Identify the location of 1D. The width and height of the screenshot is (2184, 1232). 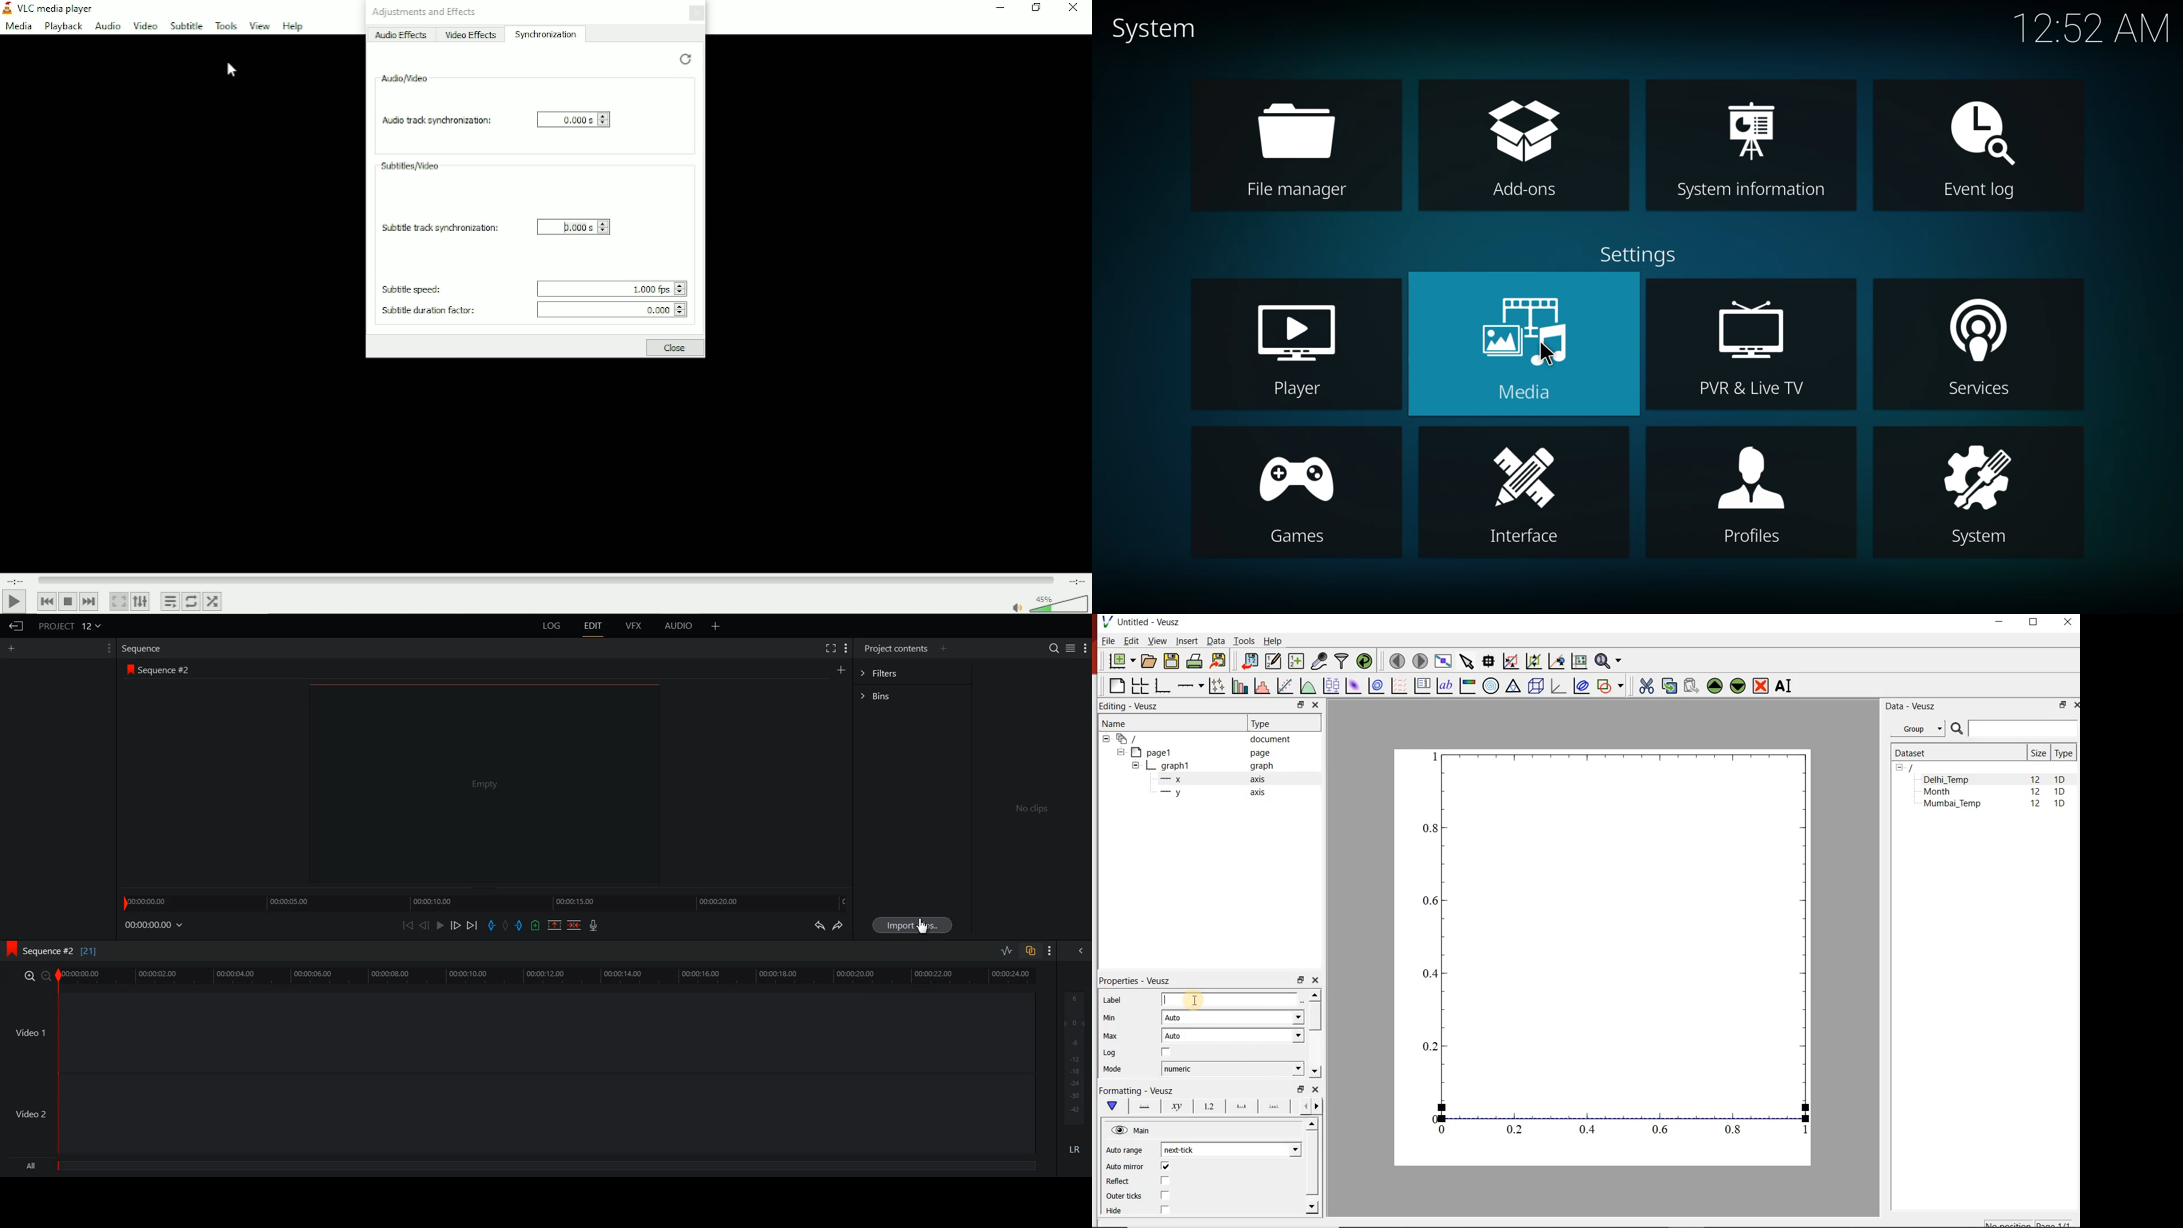
(2059, 792).